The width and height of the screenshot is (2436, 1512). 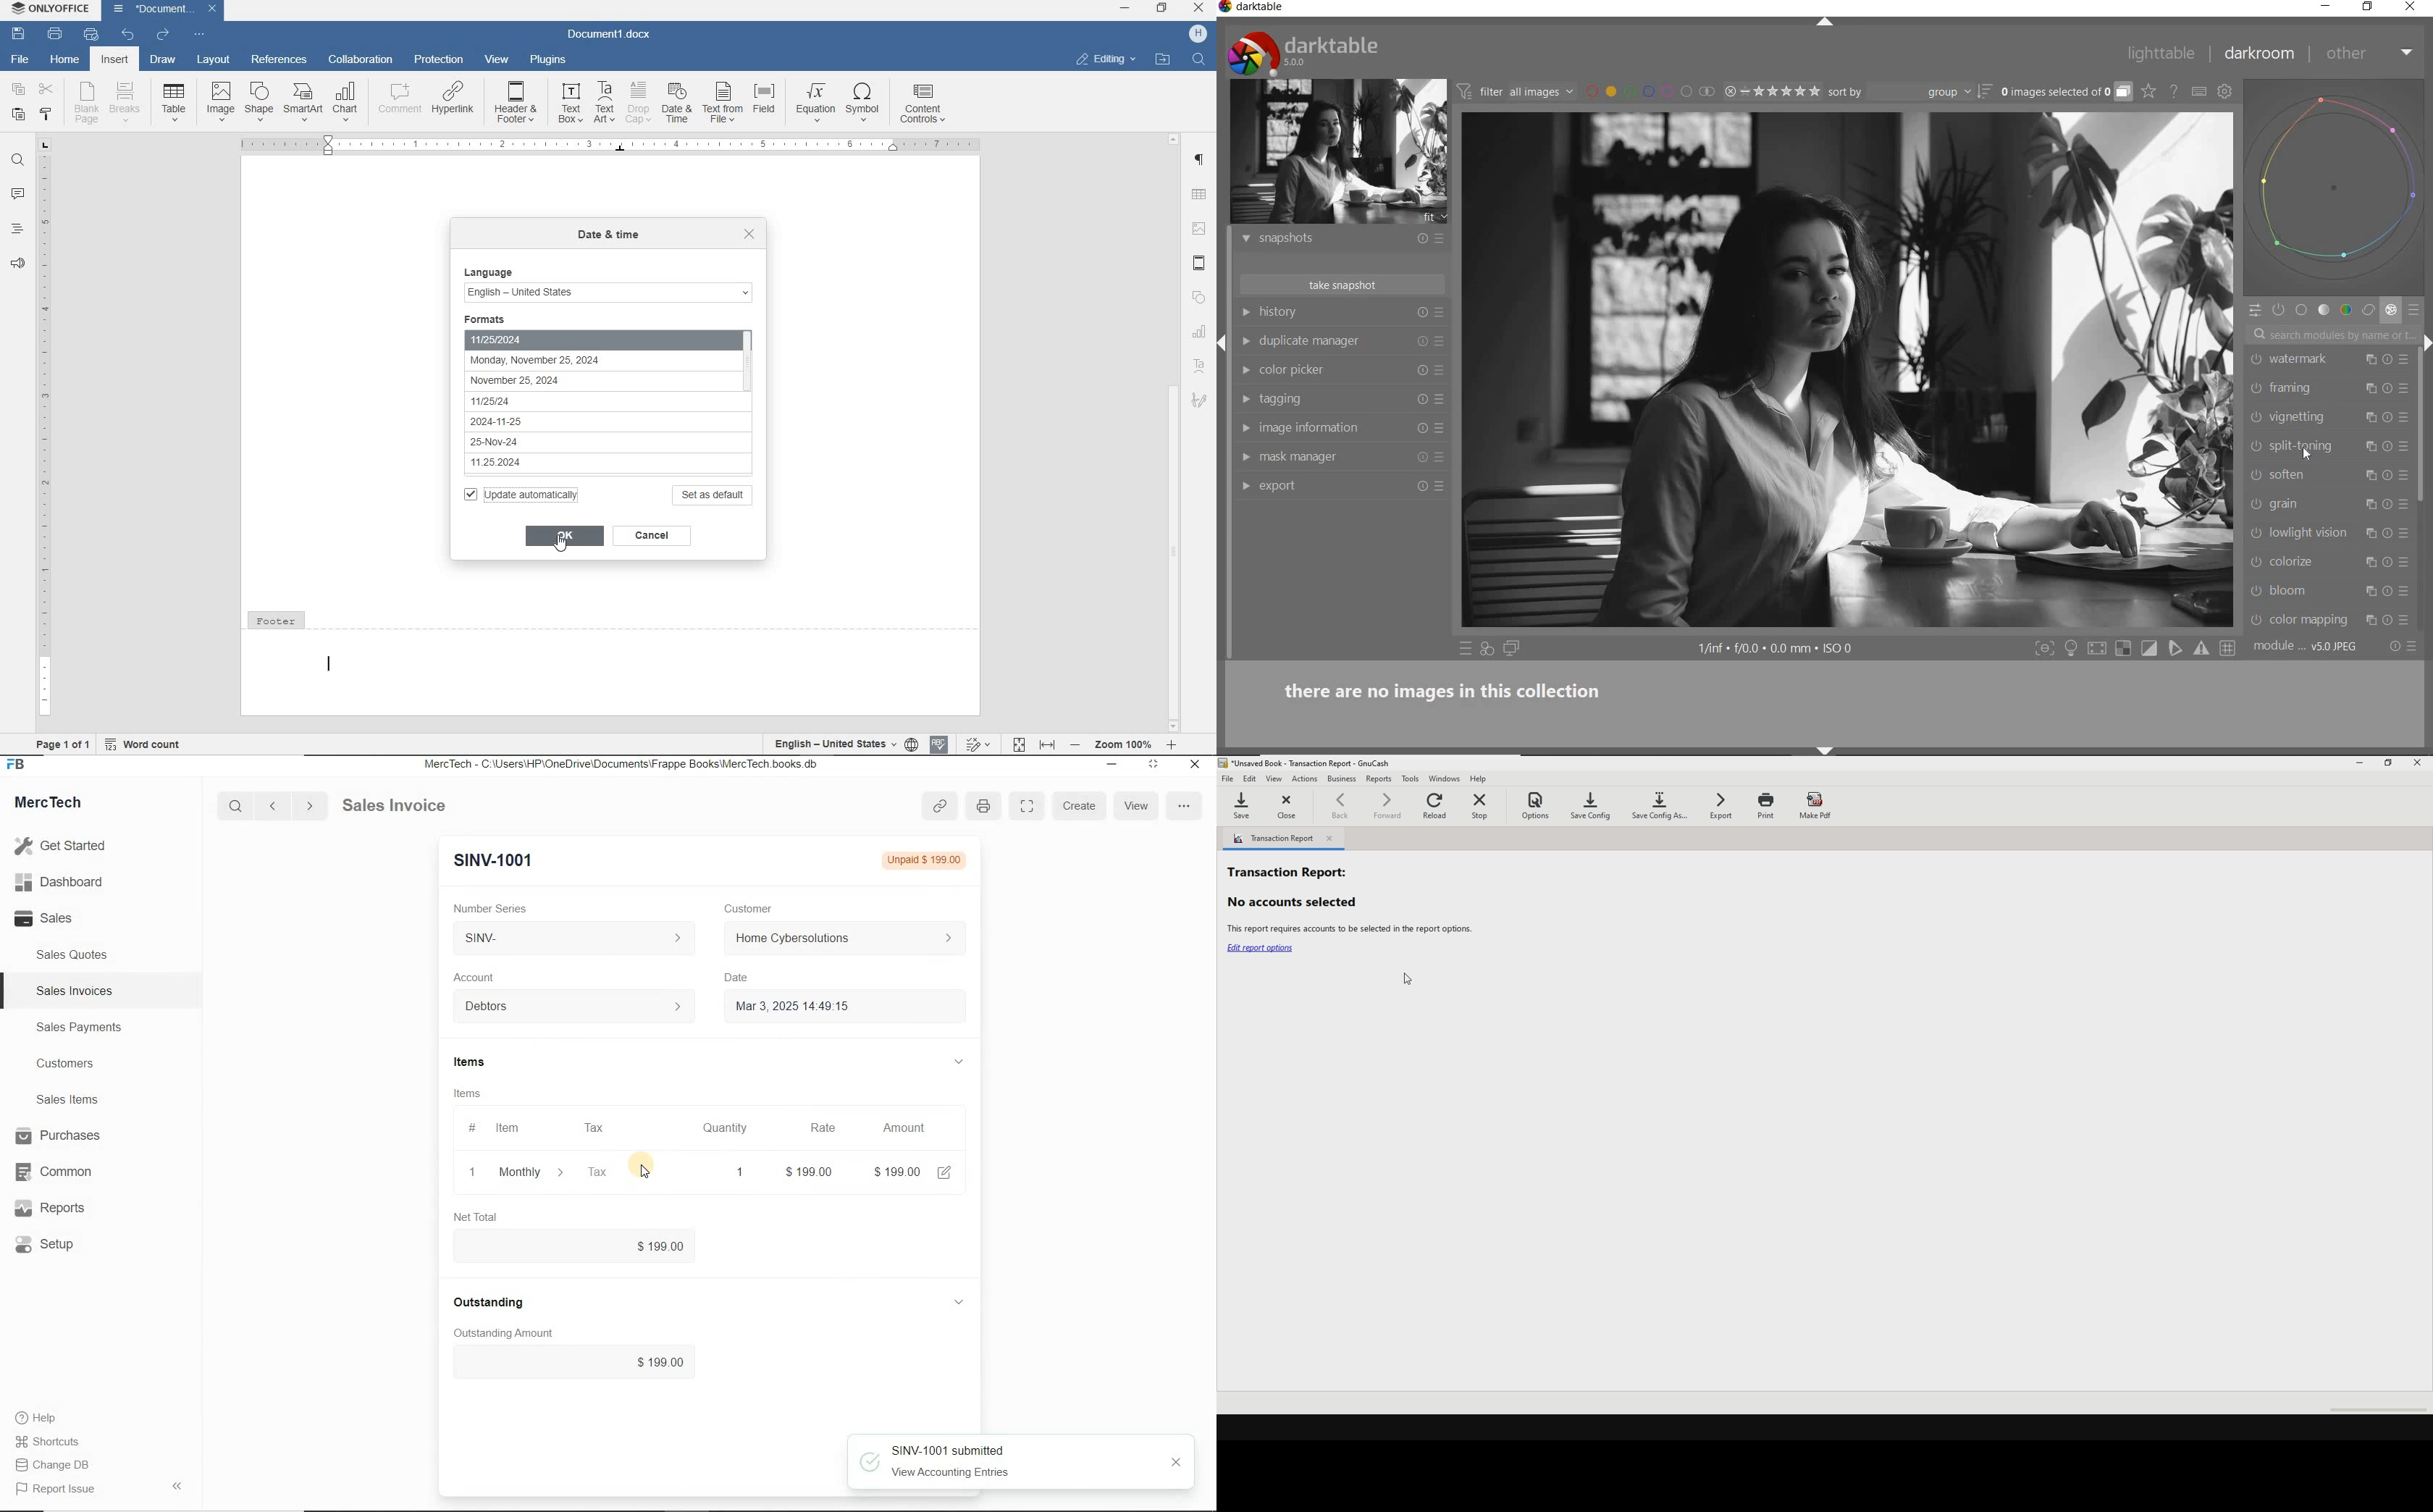 What do you see at coordinates (1339, 152) in the screenshot?
I see `image preview` at bounding box center [1339, 152].